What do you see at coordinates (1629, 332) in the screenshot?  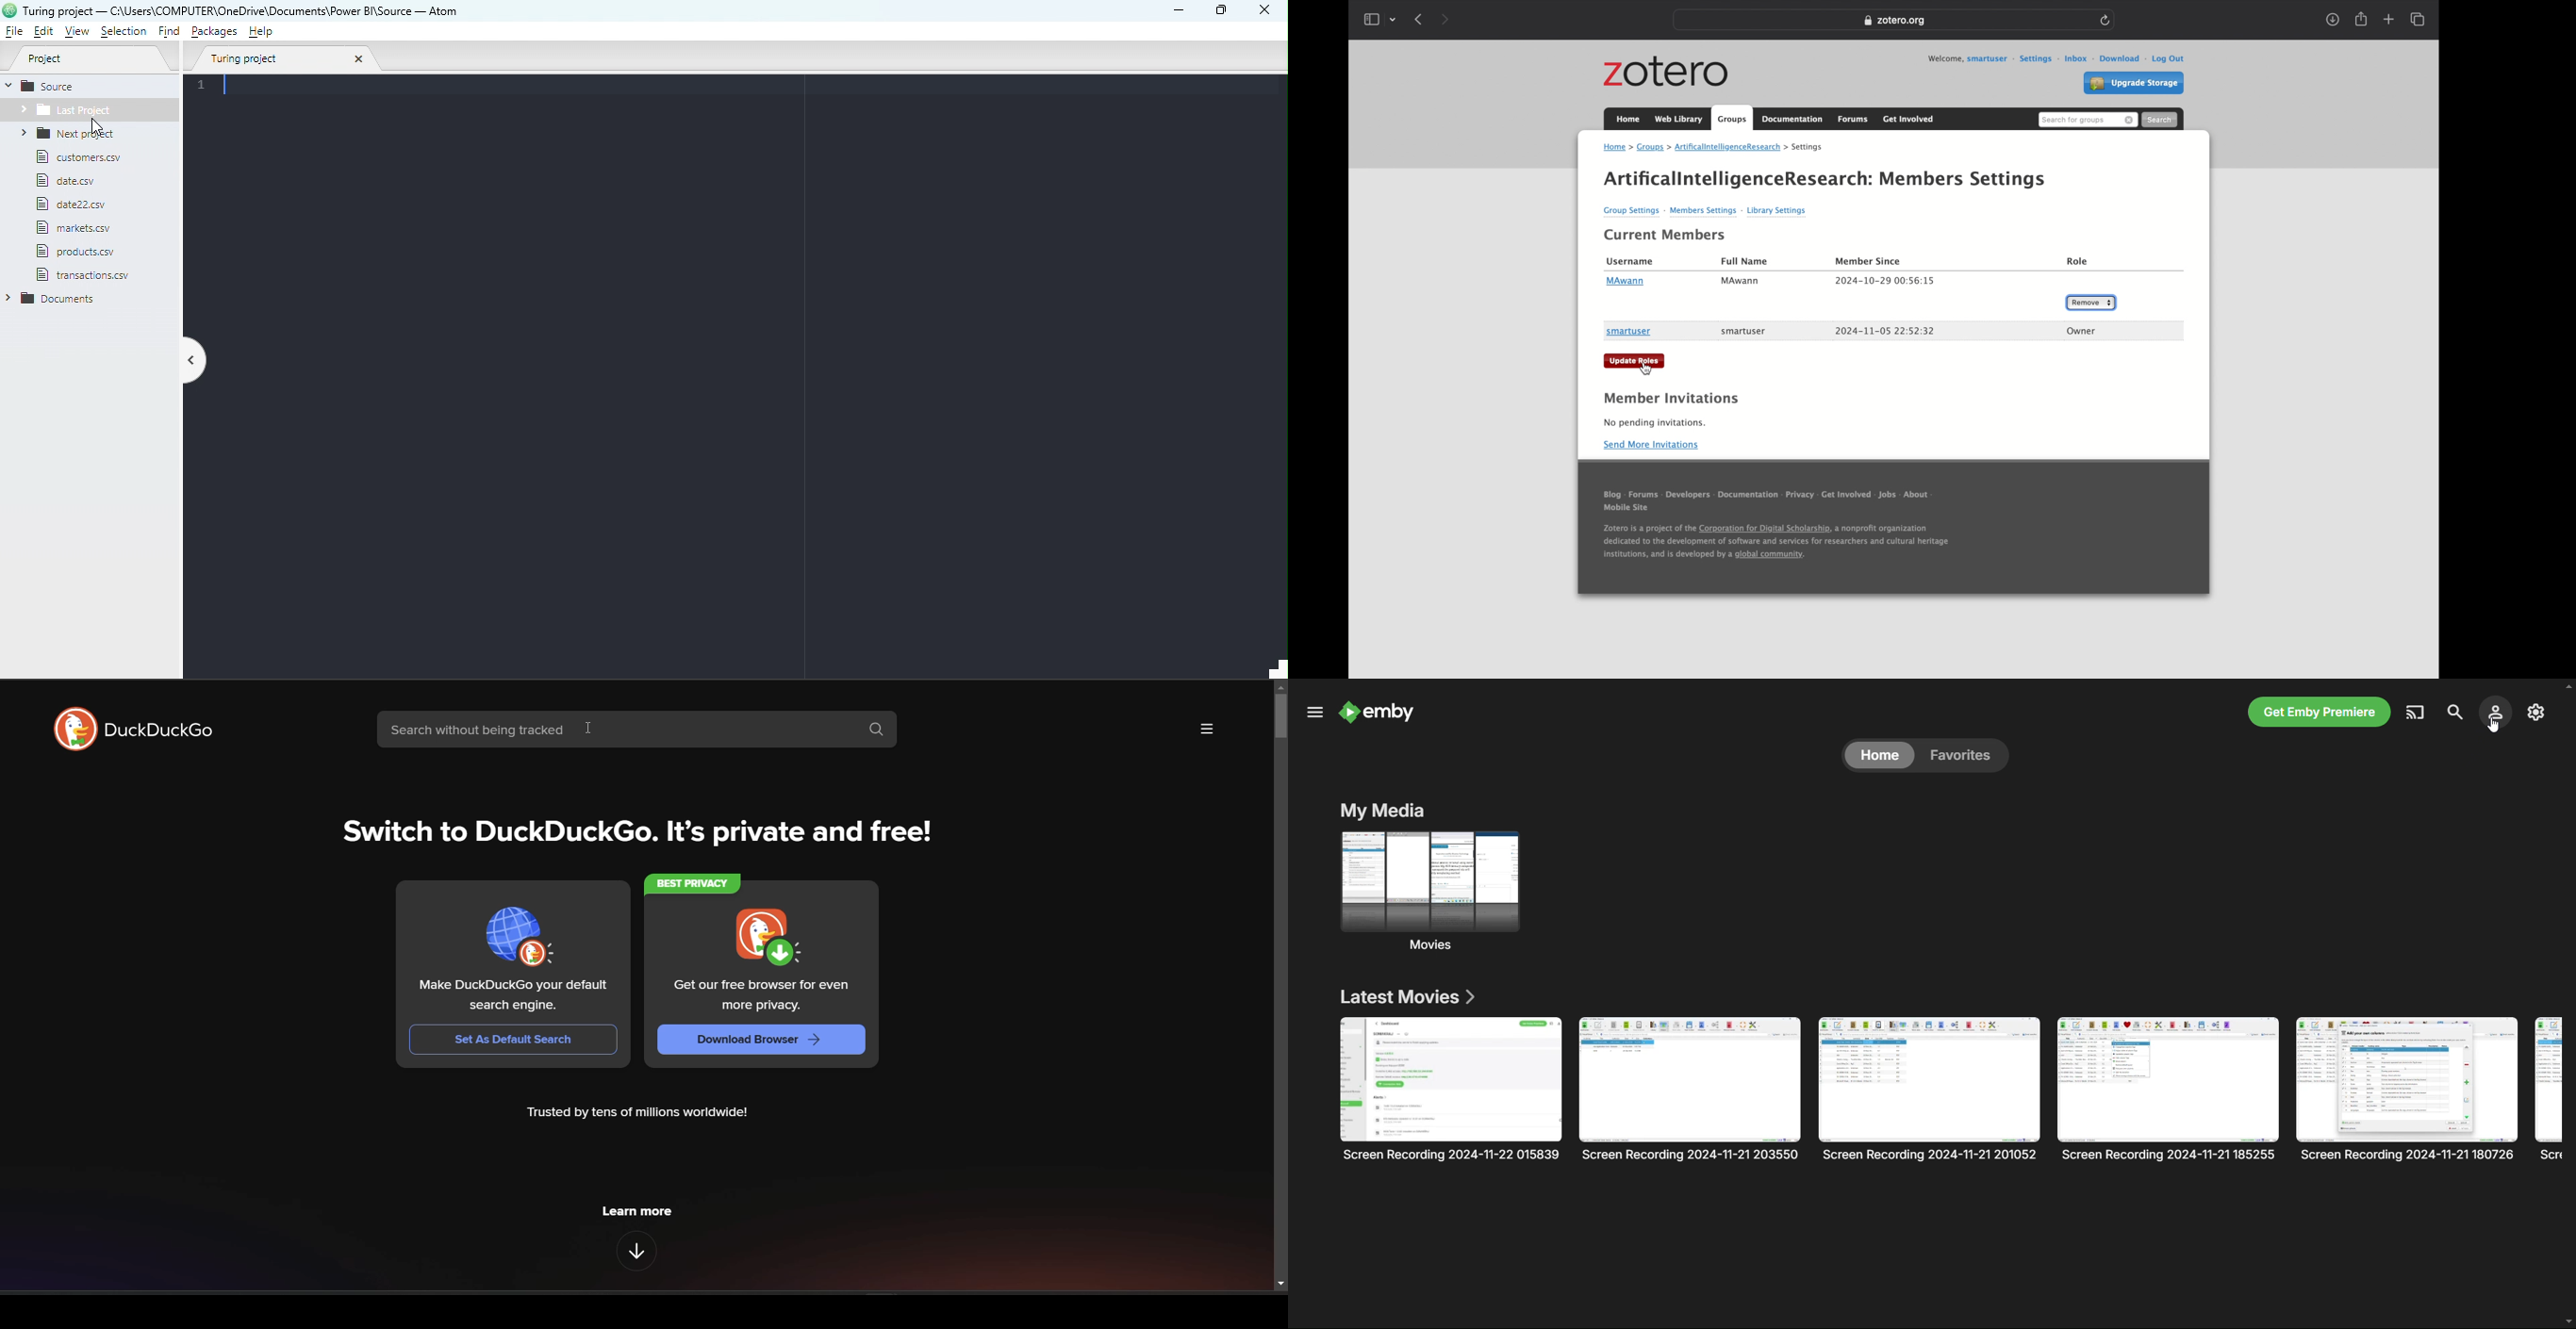 I see `smartuser` at bounding box center [1629, 332].